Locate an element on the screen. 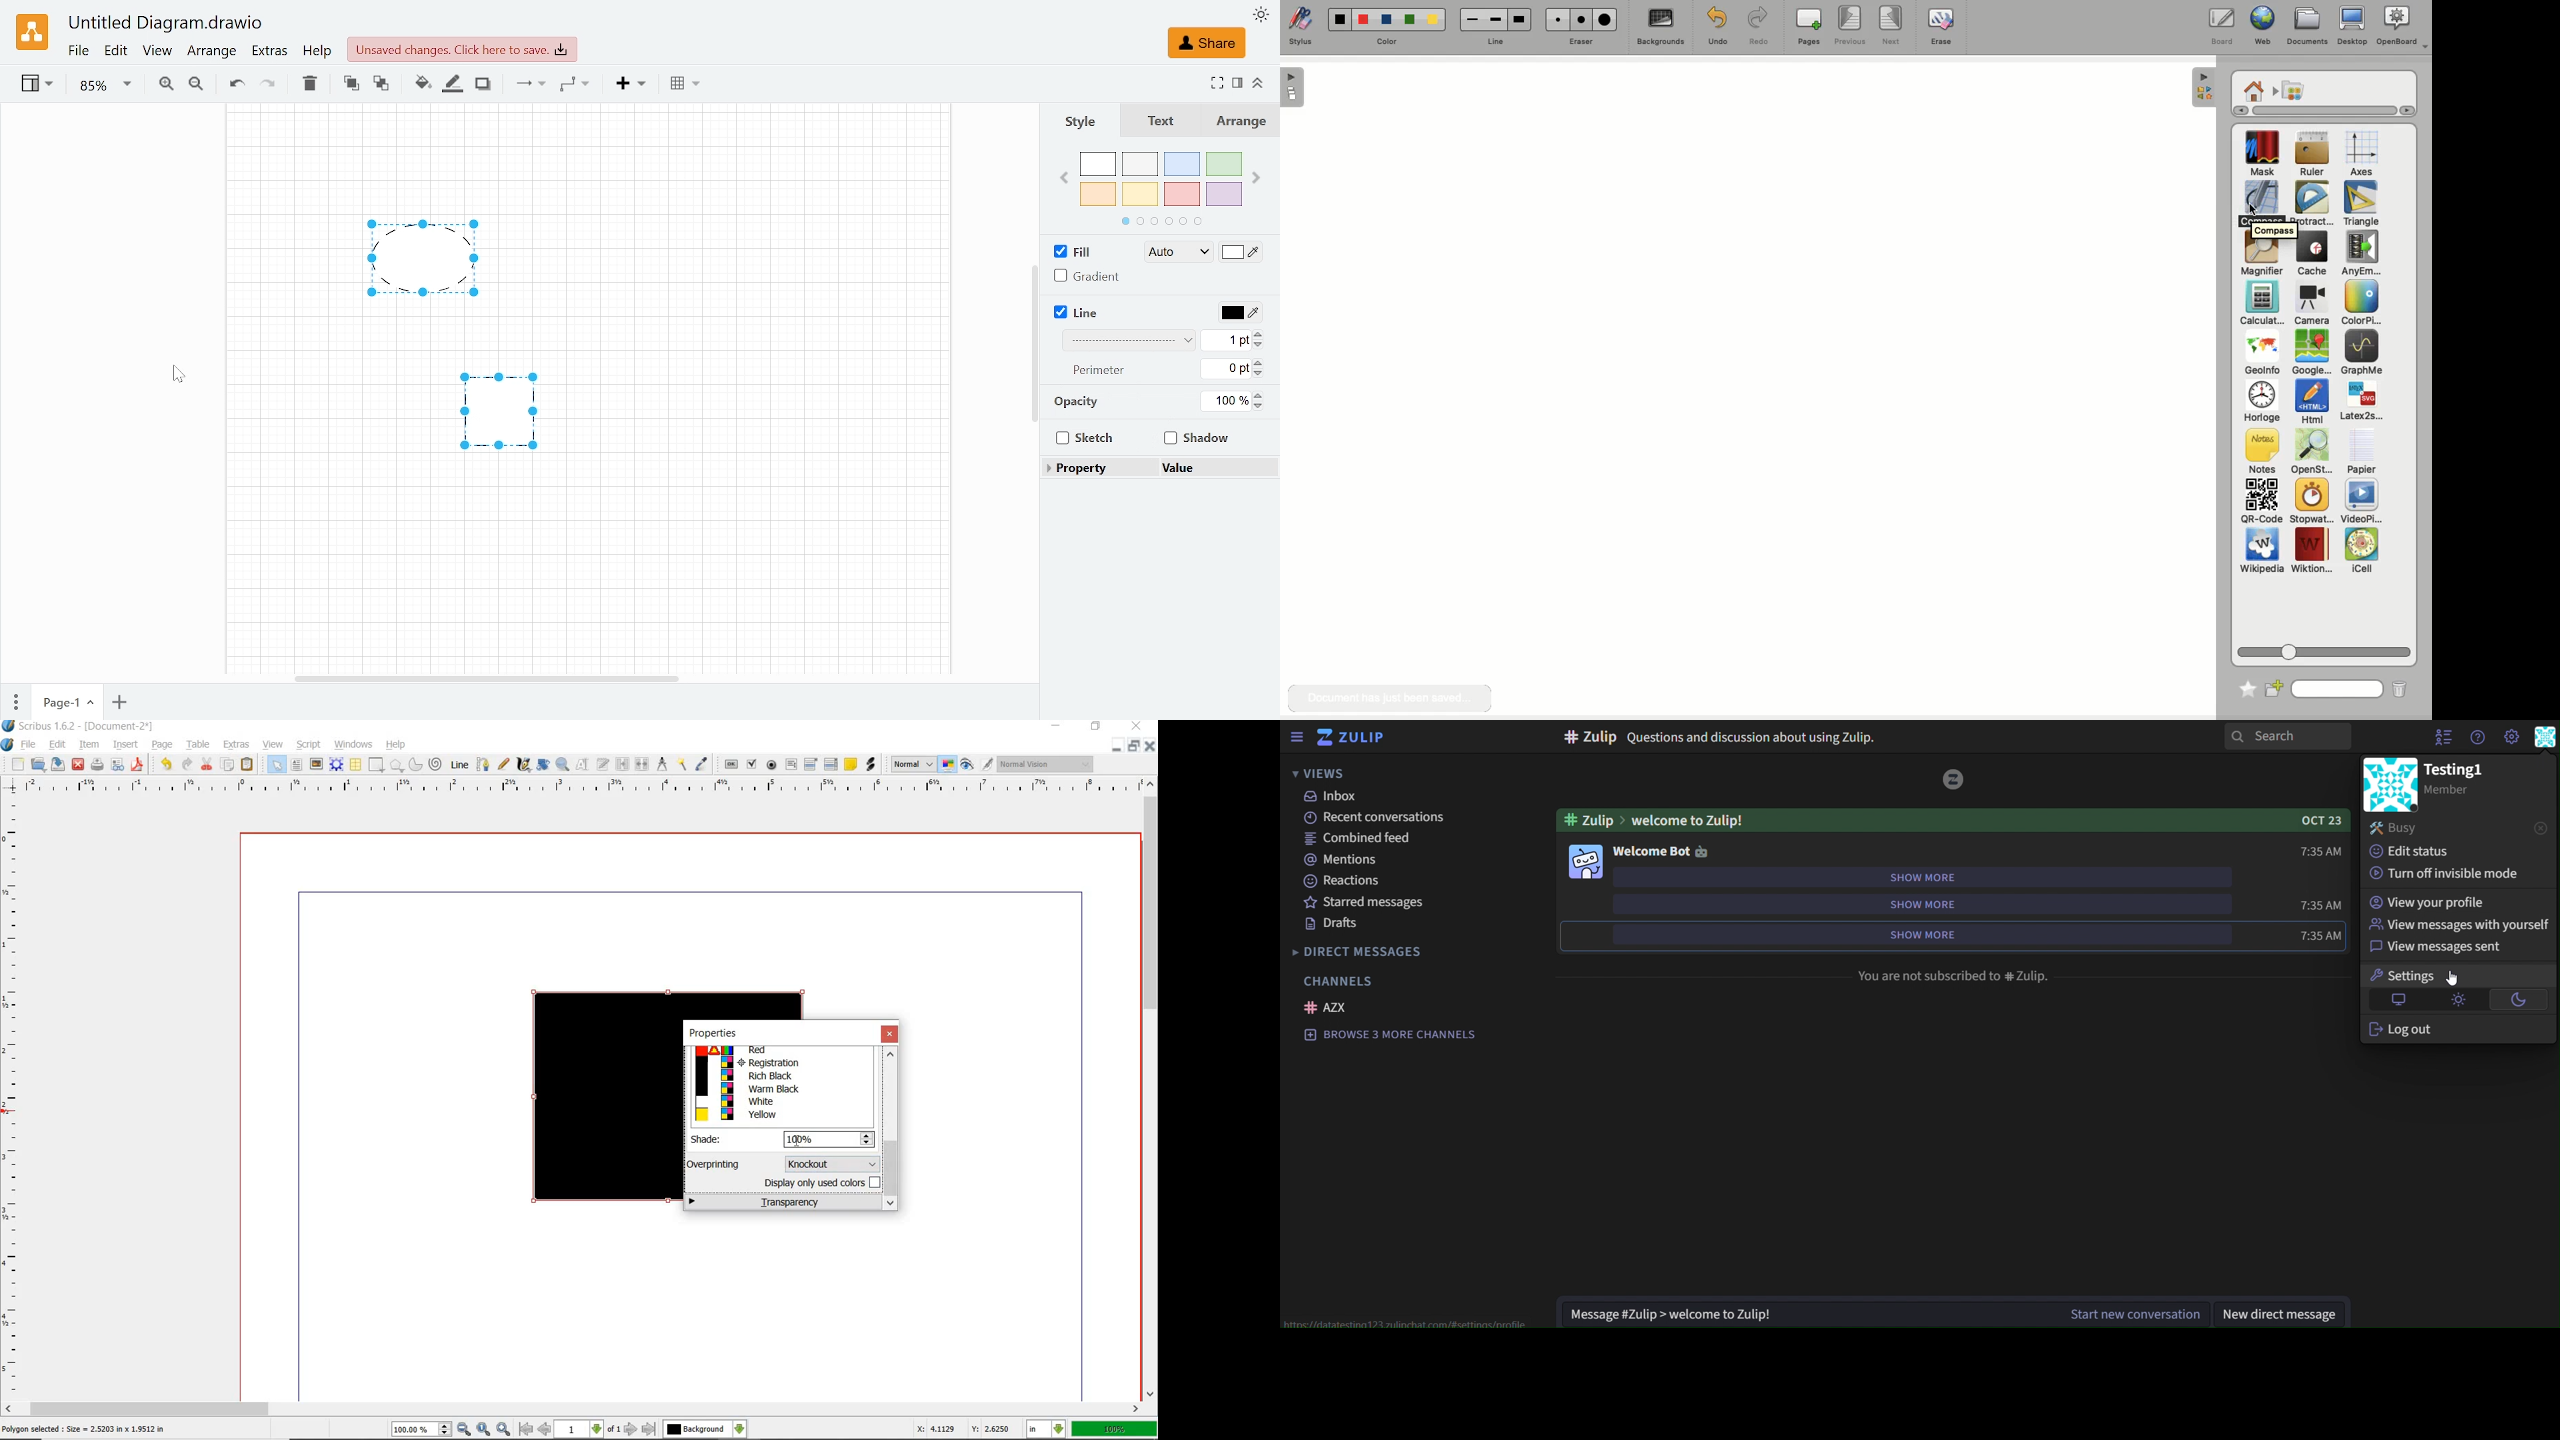 The height and width of the screenshot is (1456, 2576). Fie is located at coordinates (78, 52).